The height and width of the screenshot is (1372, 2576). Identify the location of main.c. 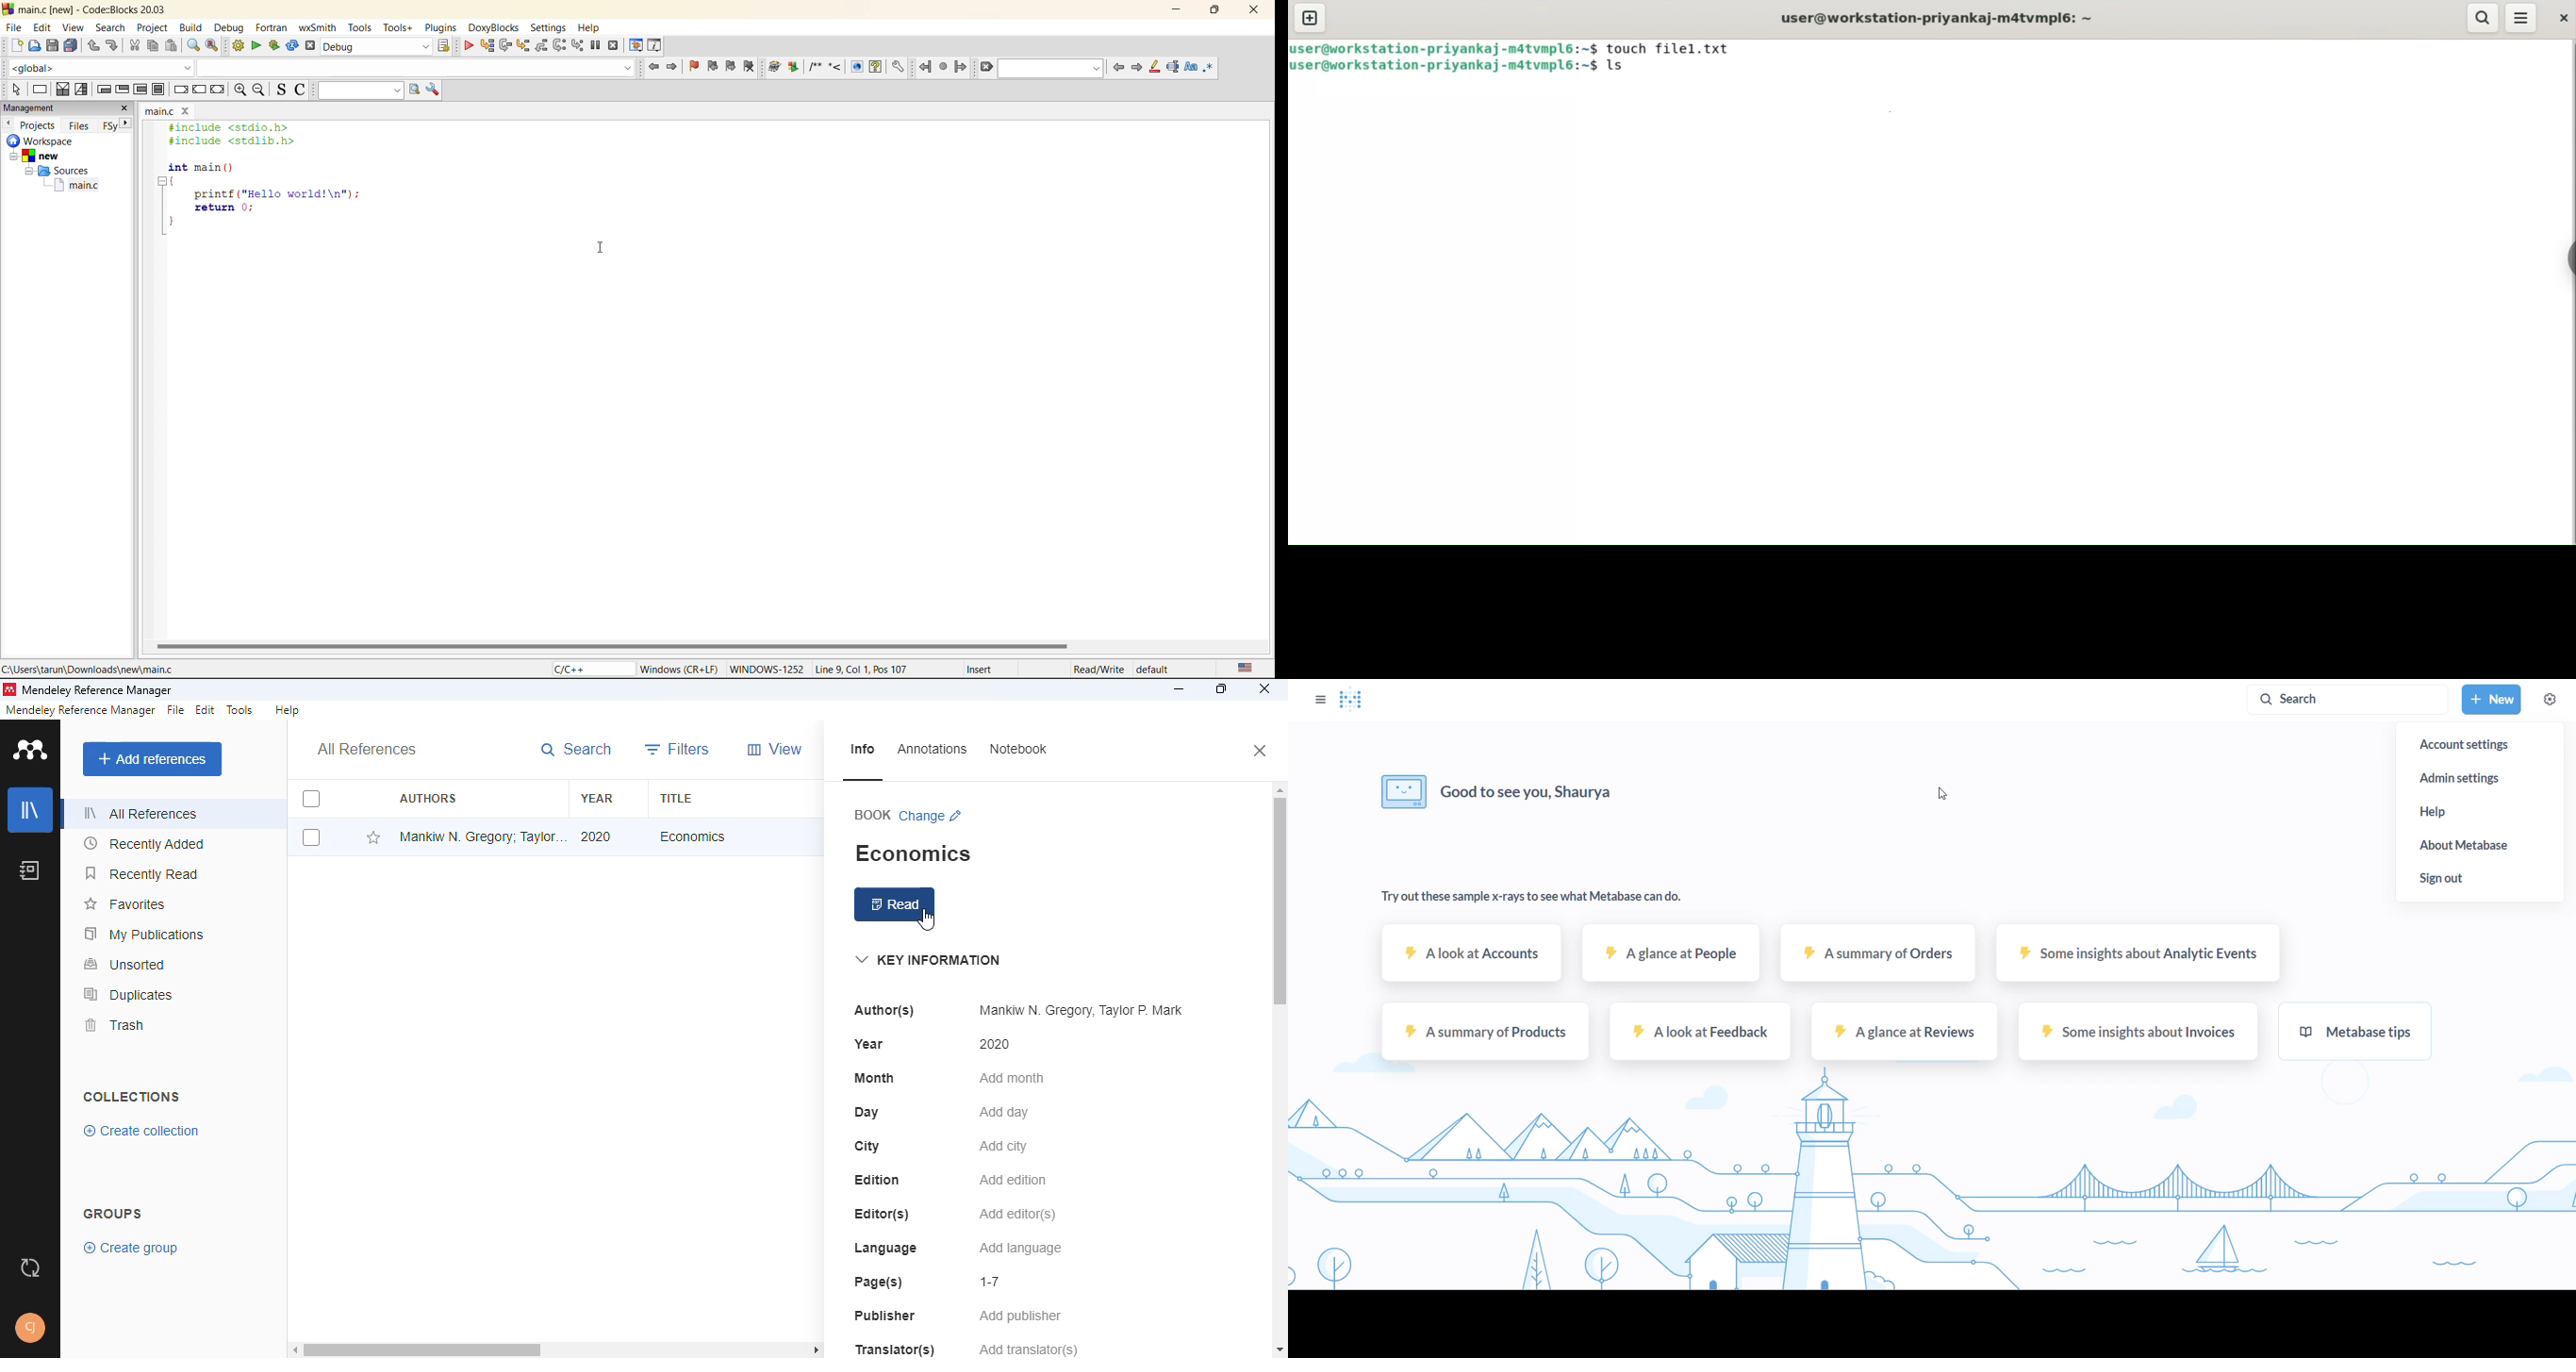
(80, 187).